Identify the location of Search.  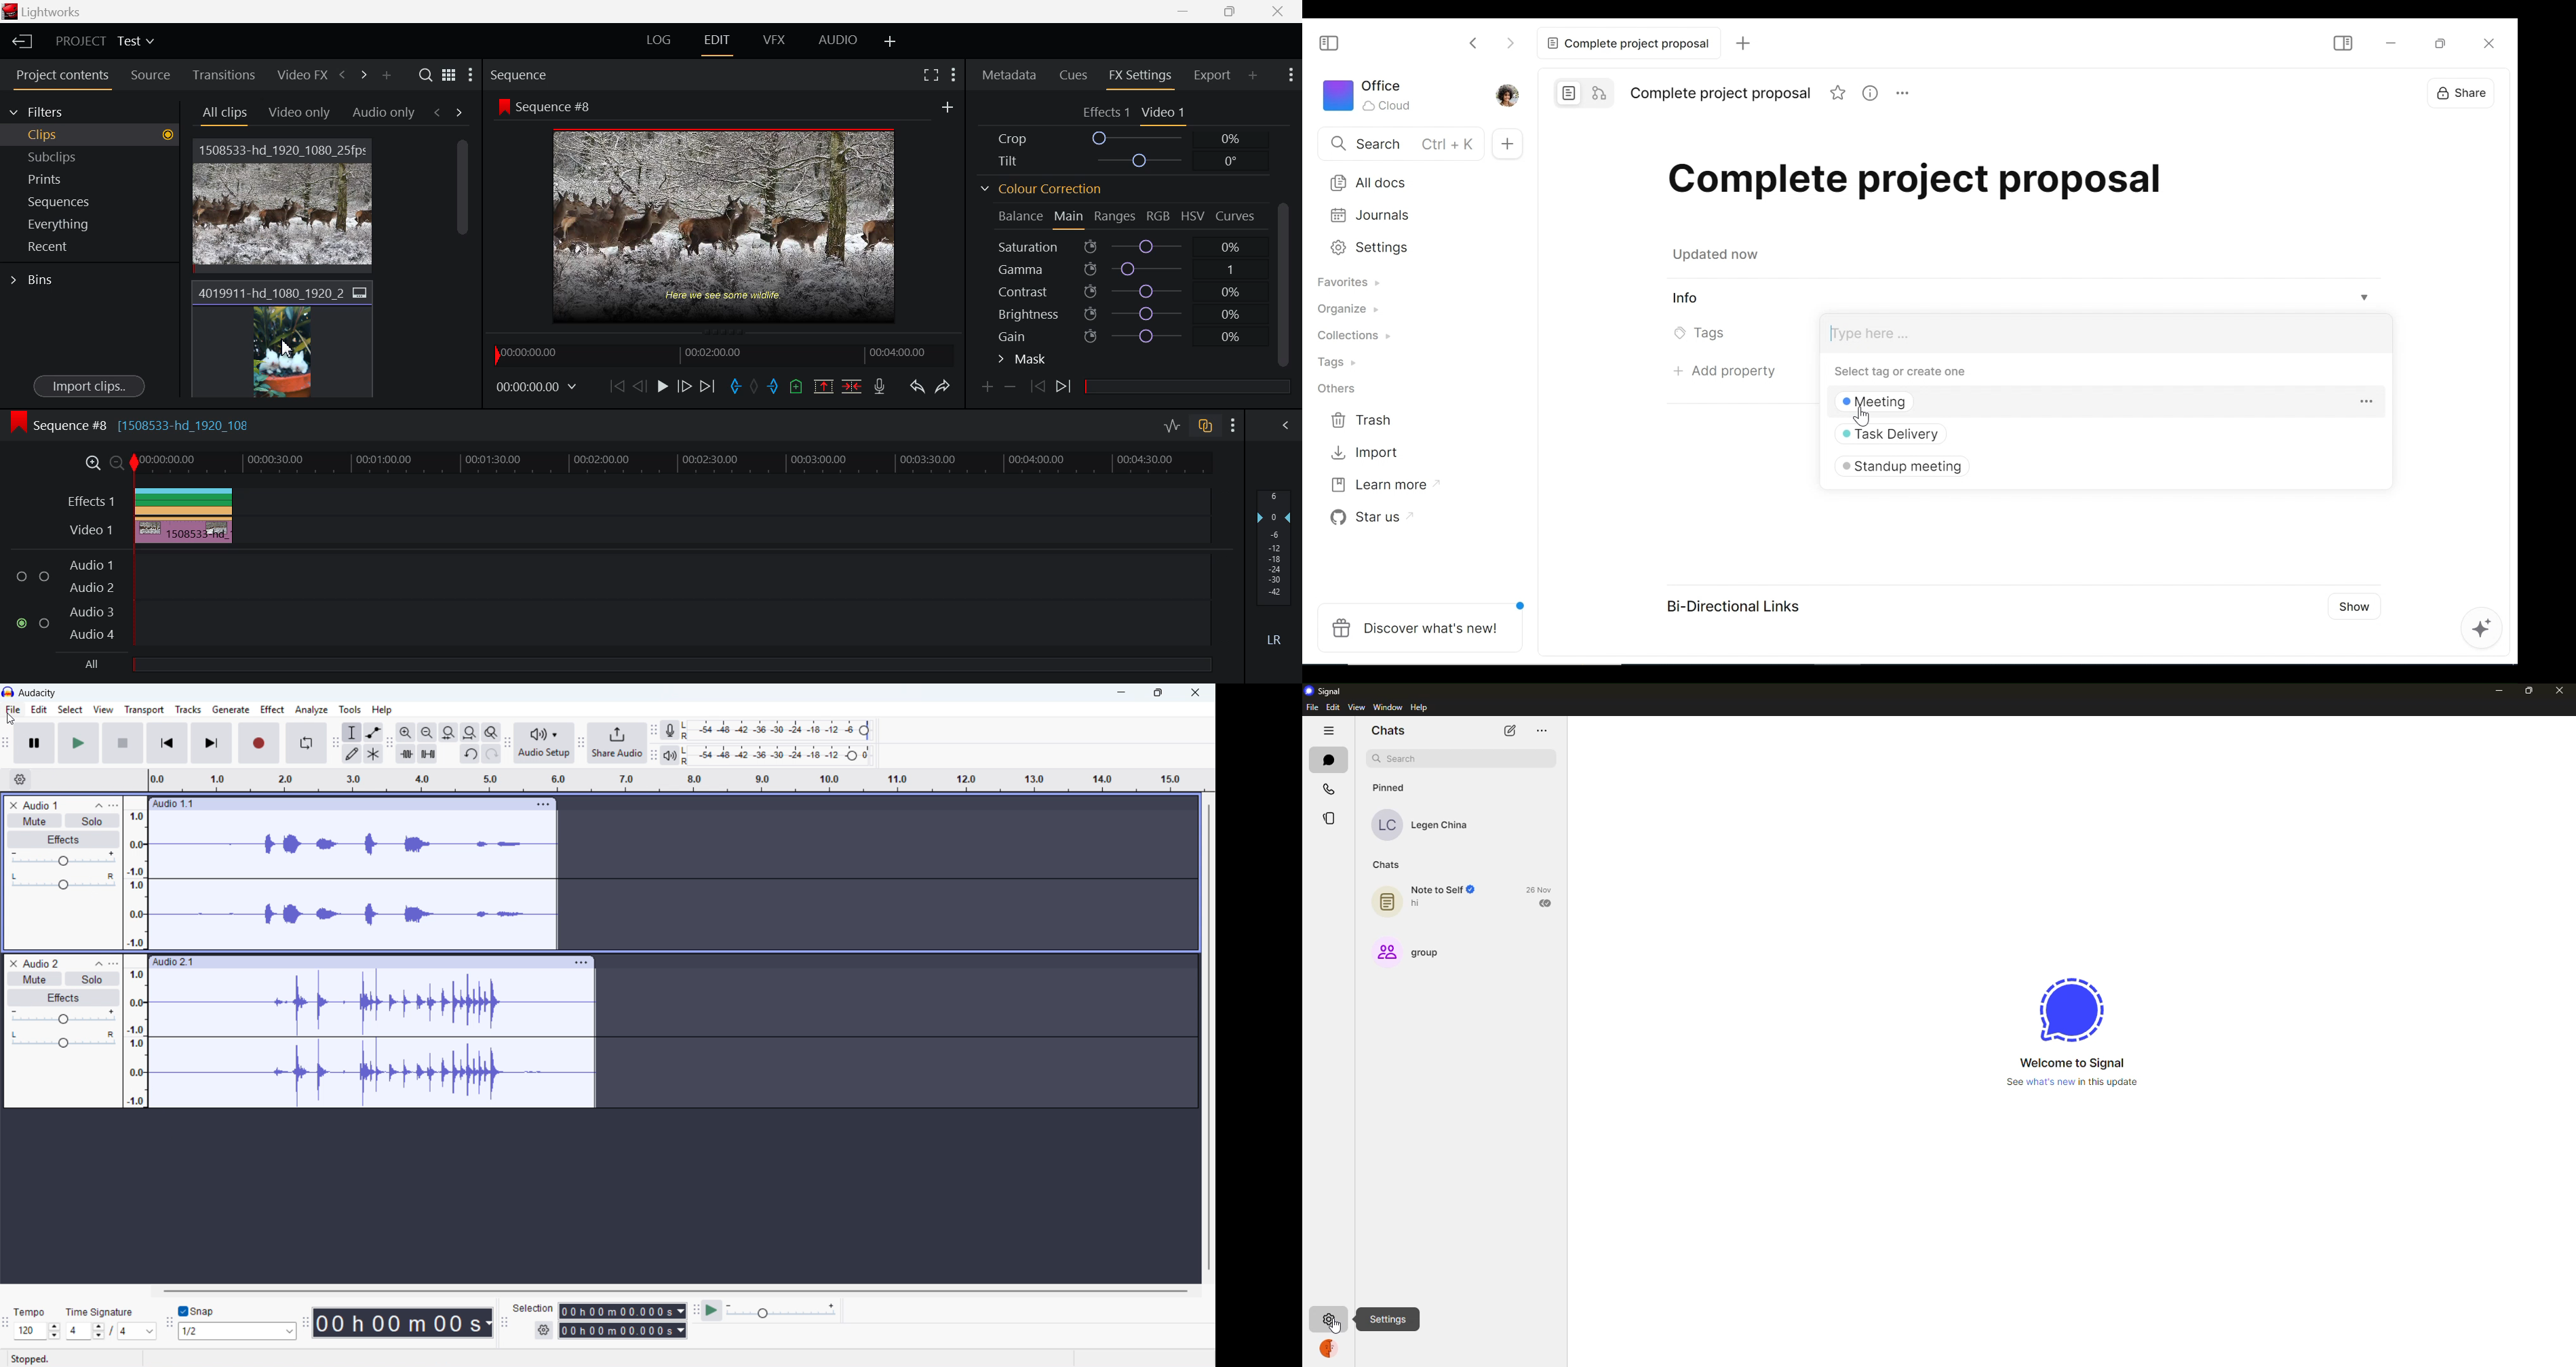
(425, 74).